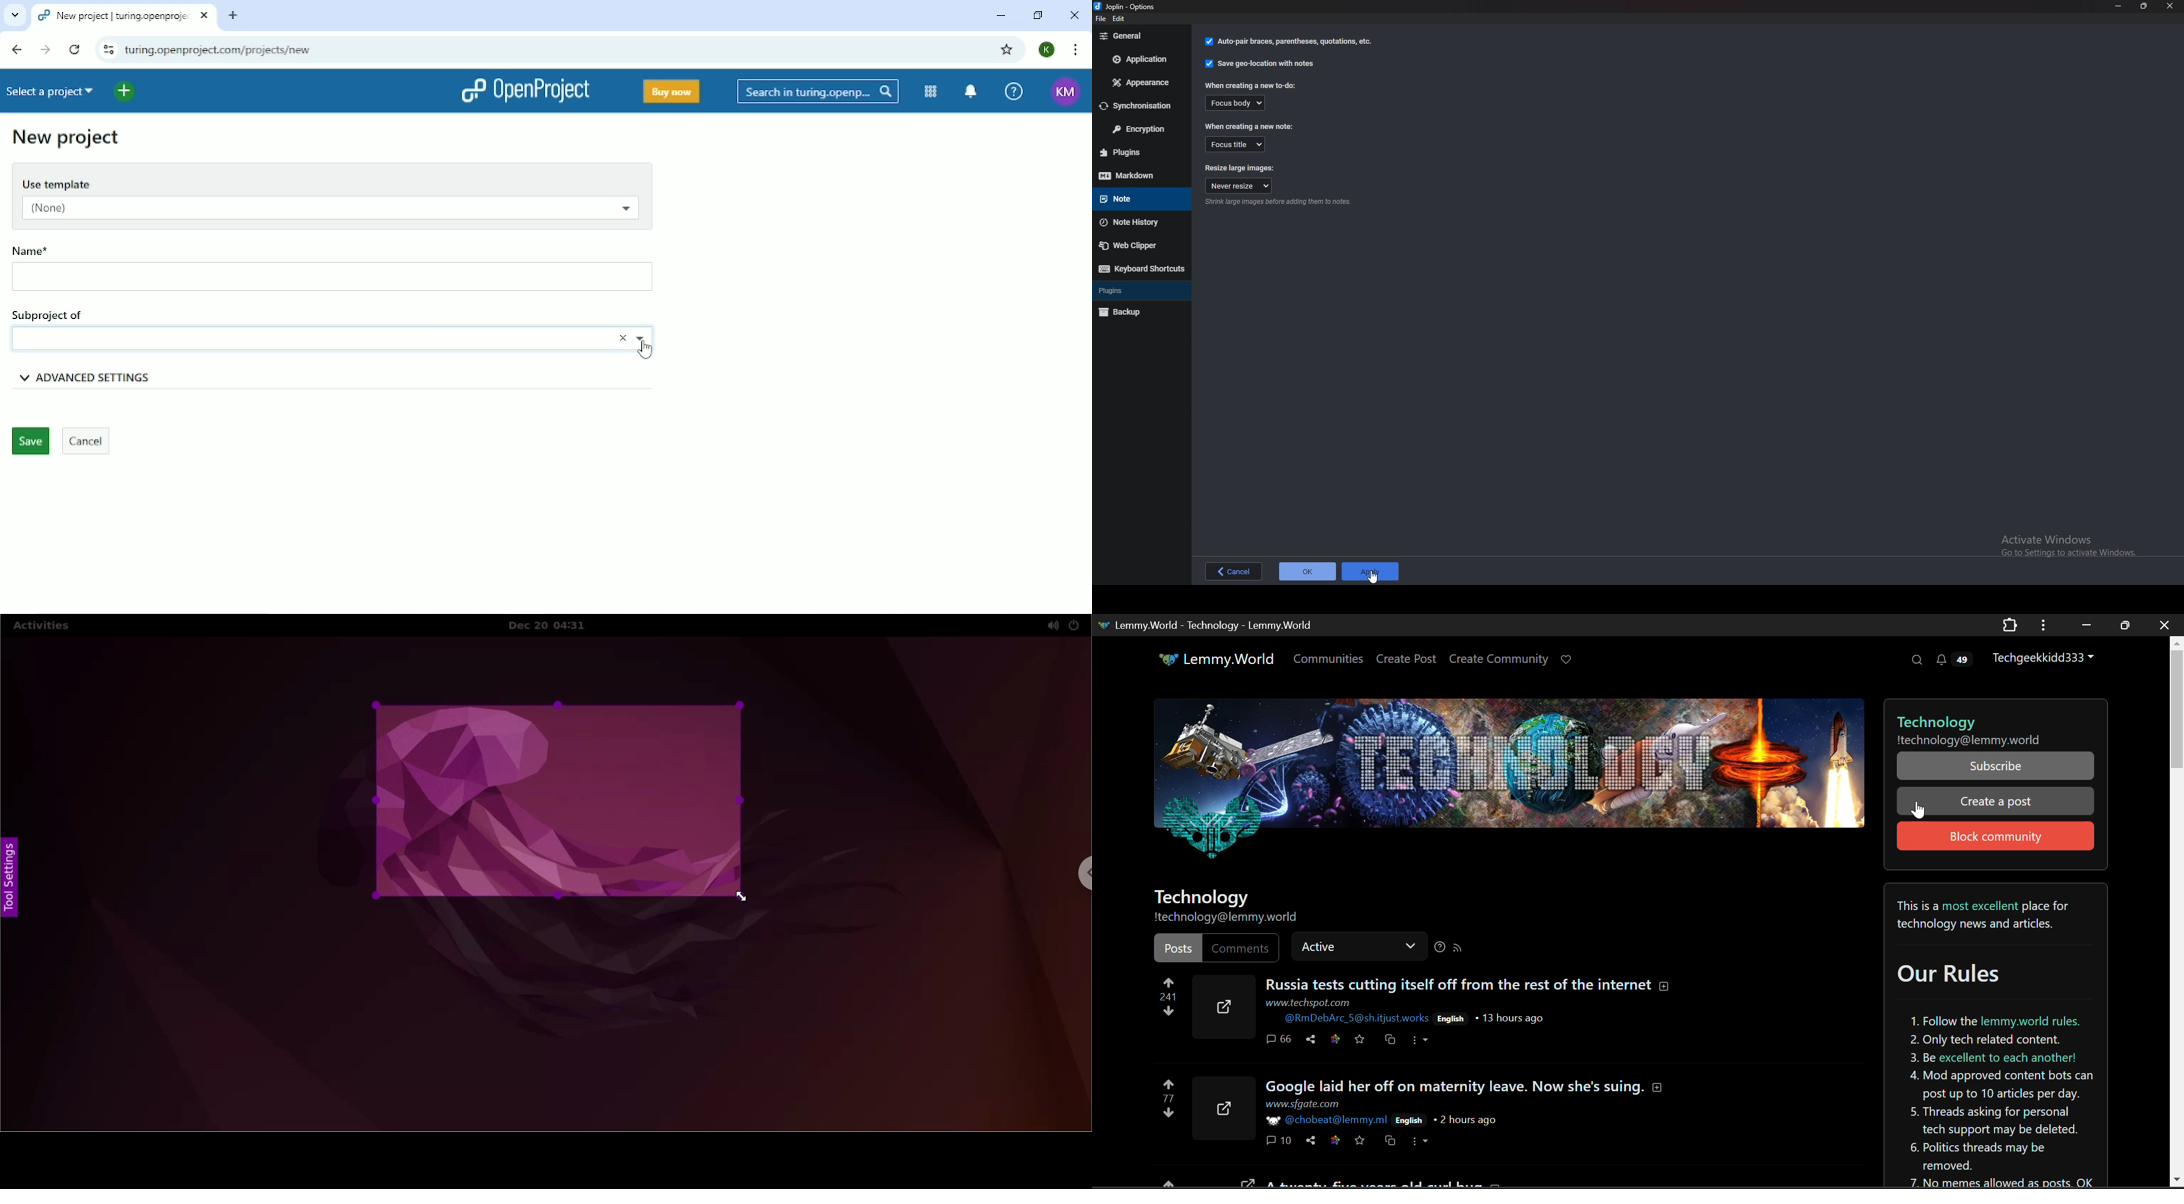  What do you see at coordinates (2123, 626) in the screenshot?
I see `Minimize Window` at bounding box center [2123, 626].